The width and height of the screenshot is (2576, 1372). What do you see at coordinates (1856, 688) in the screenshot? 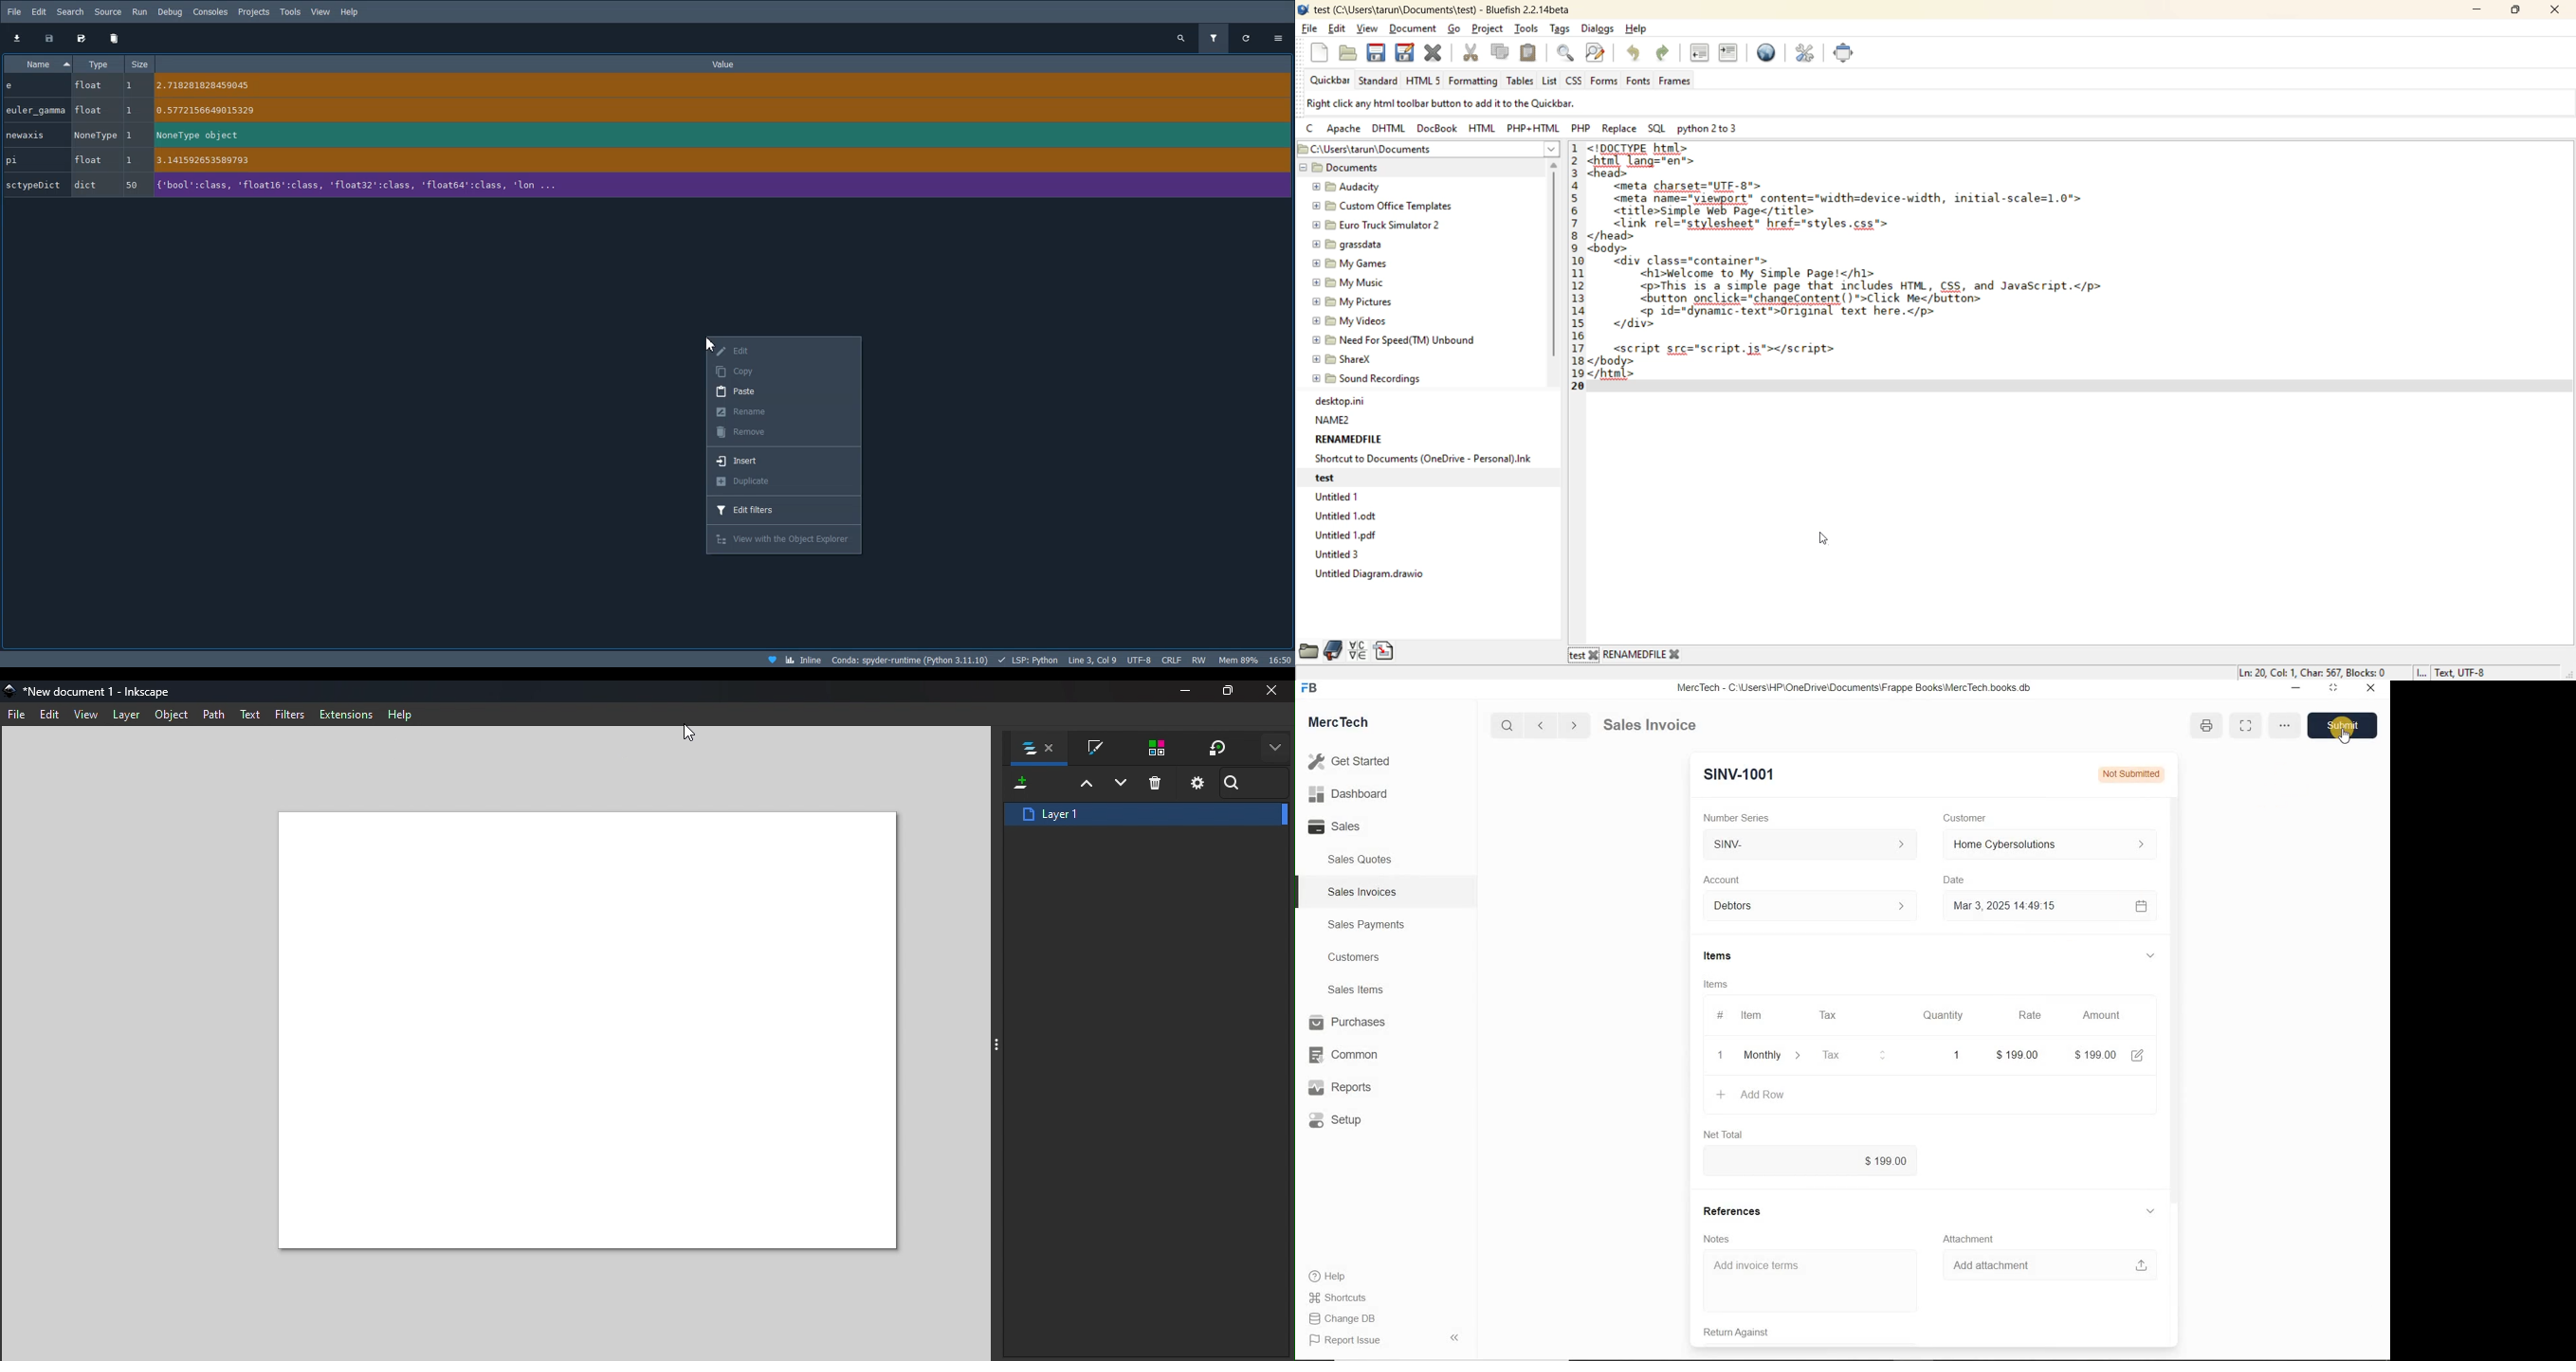
I see `MercTech - C:\Users\HP\OneDrive\Documents\Frappe Books\MercTech books db` at bounding box center [1856, 688].